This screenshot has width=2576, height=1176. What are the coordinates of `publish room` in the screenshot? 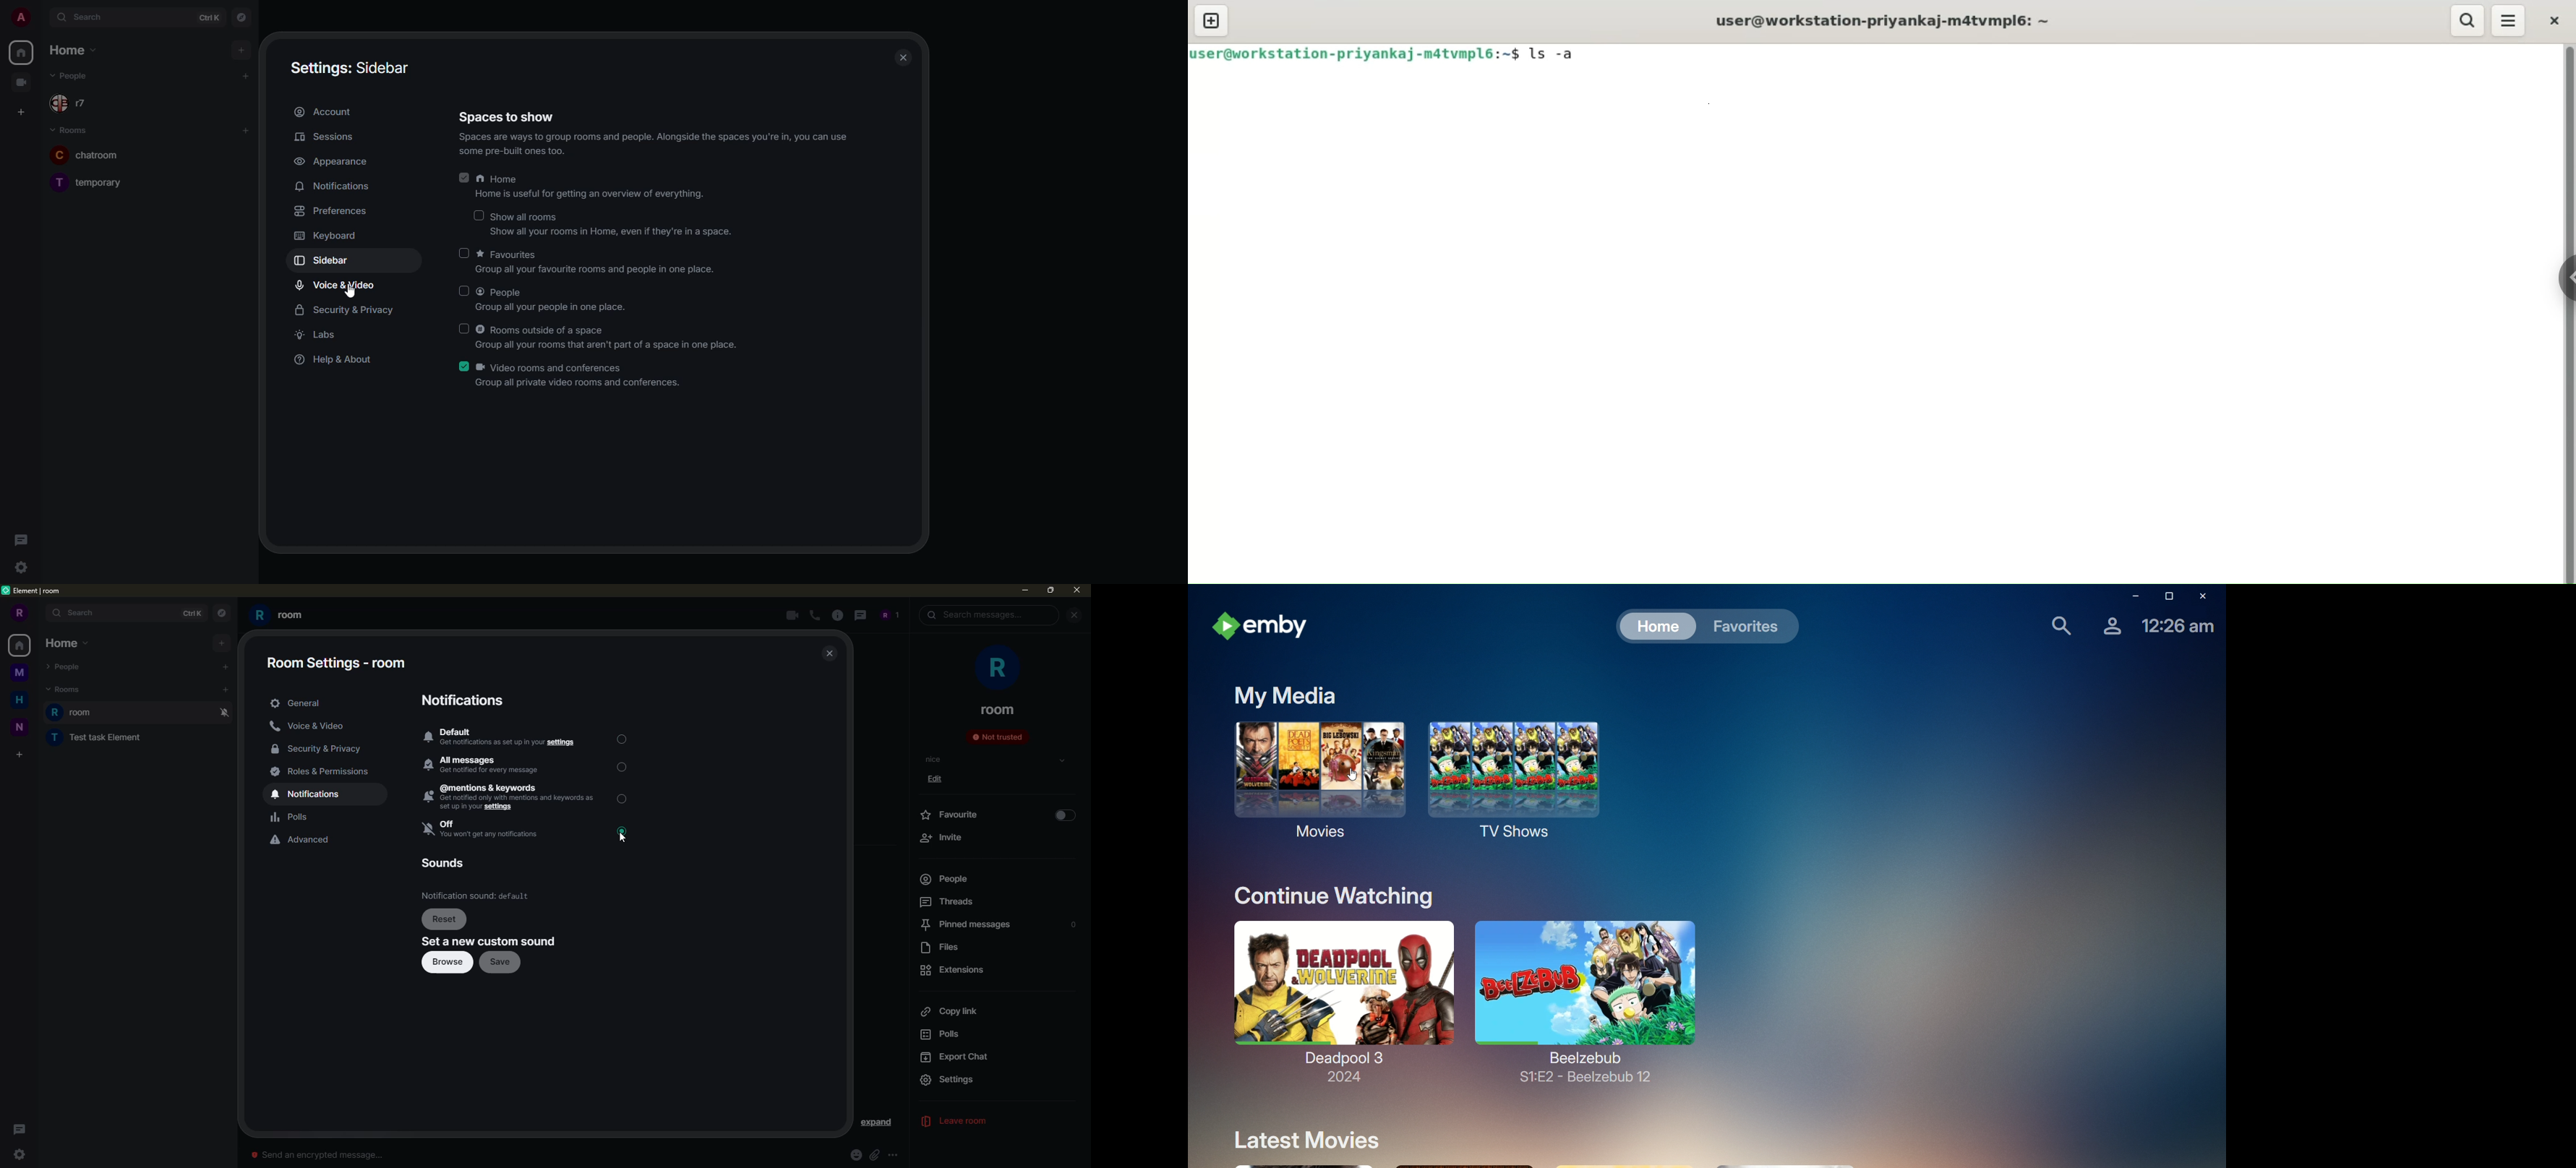 It's located at (551, 988).